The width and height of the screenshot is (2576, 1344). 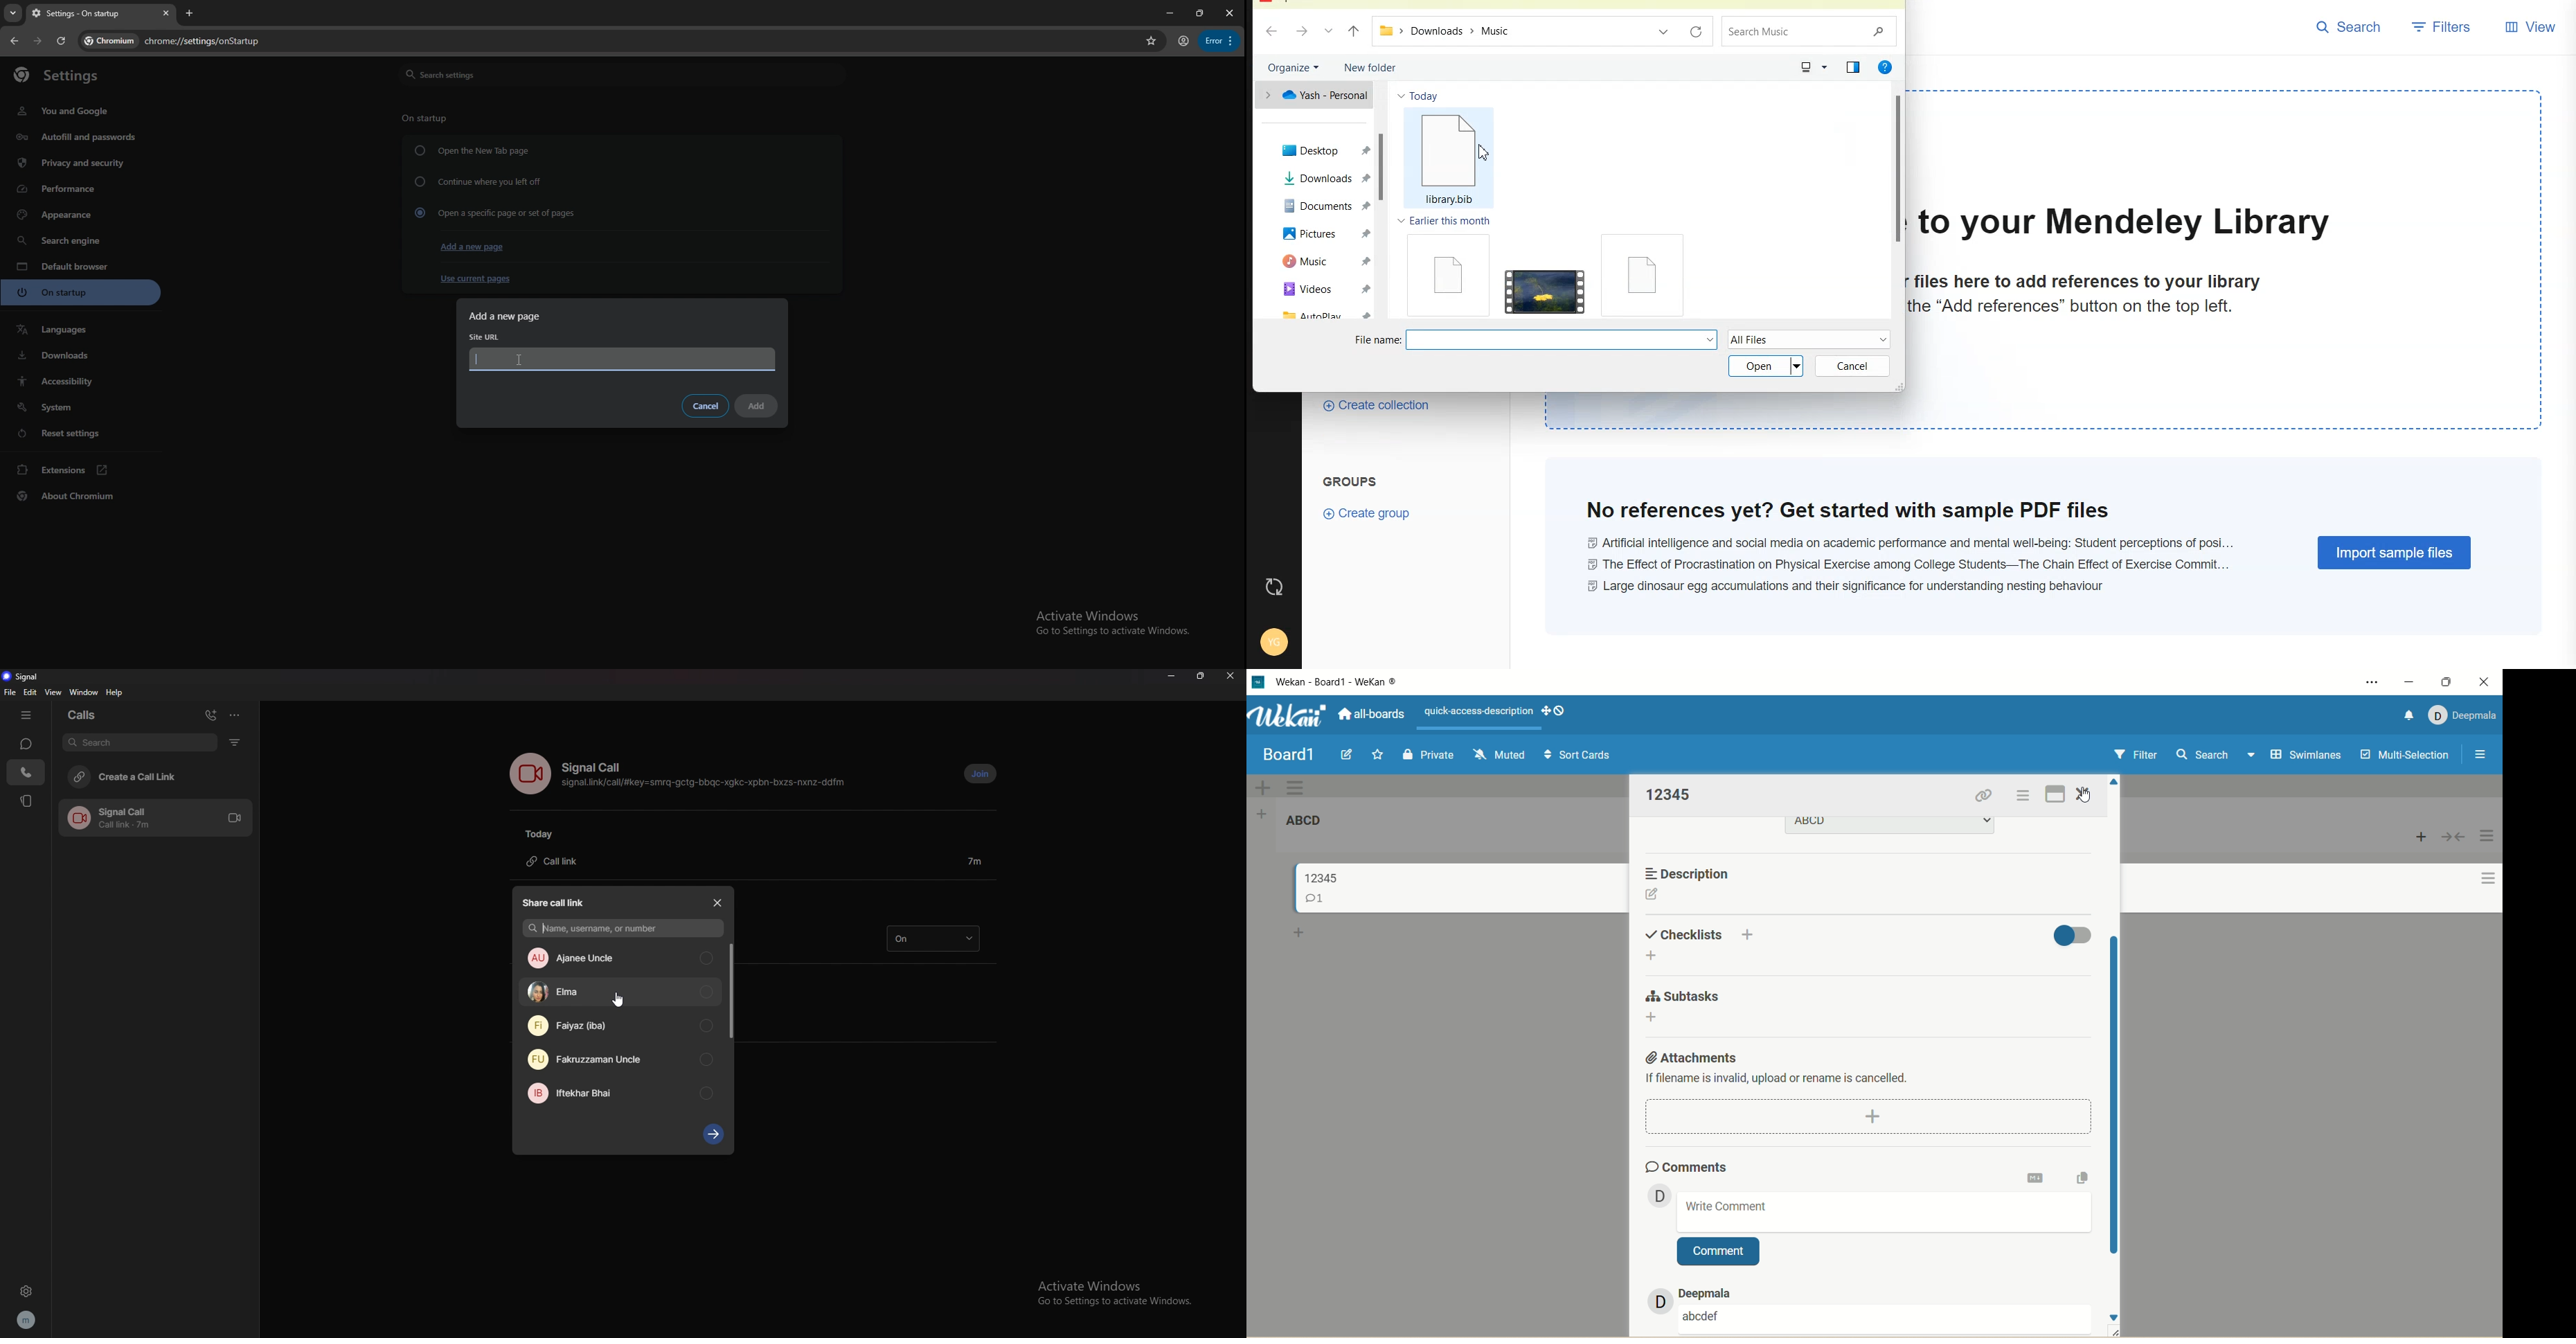 What do you see at coordinates (621, 1026) in the screenshot?
I see `contact` at bounding box center [621, 1026].